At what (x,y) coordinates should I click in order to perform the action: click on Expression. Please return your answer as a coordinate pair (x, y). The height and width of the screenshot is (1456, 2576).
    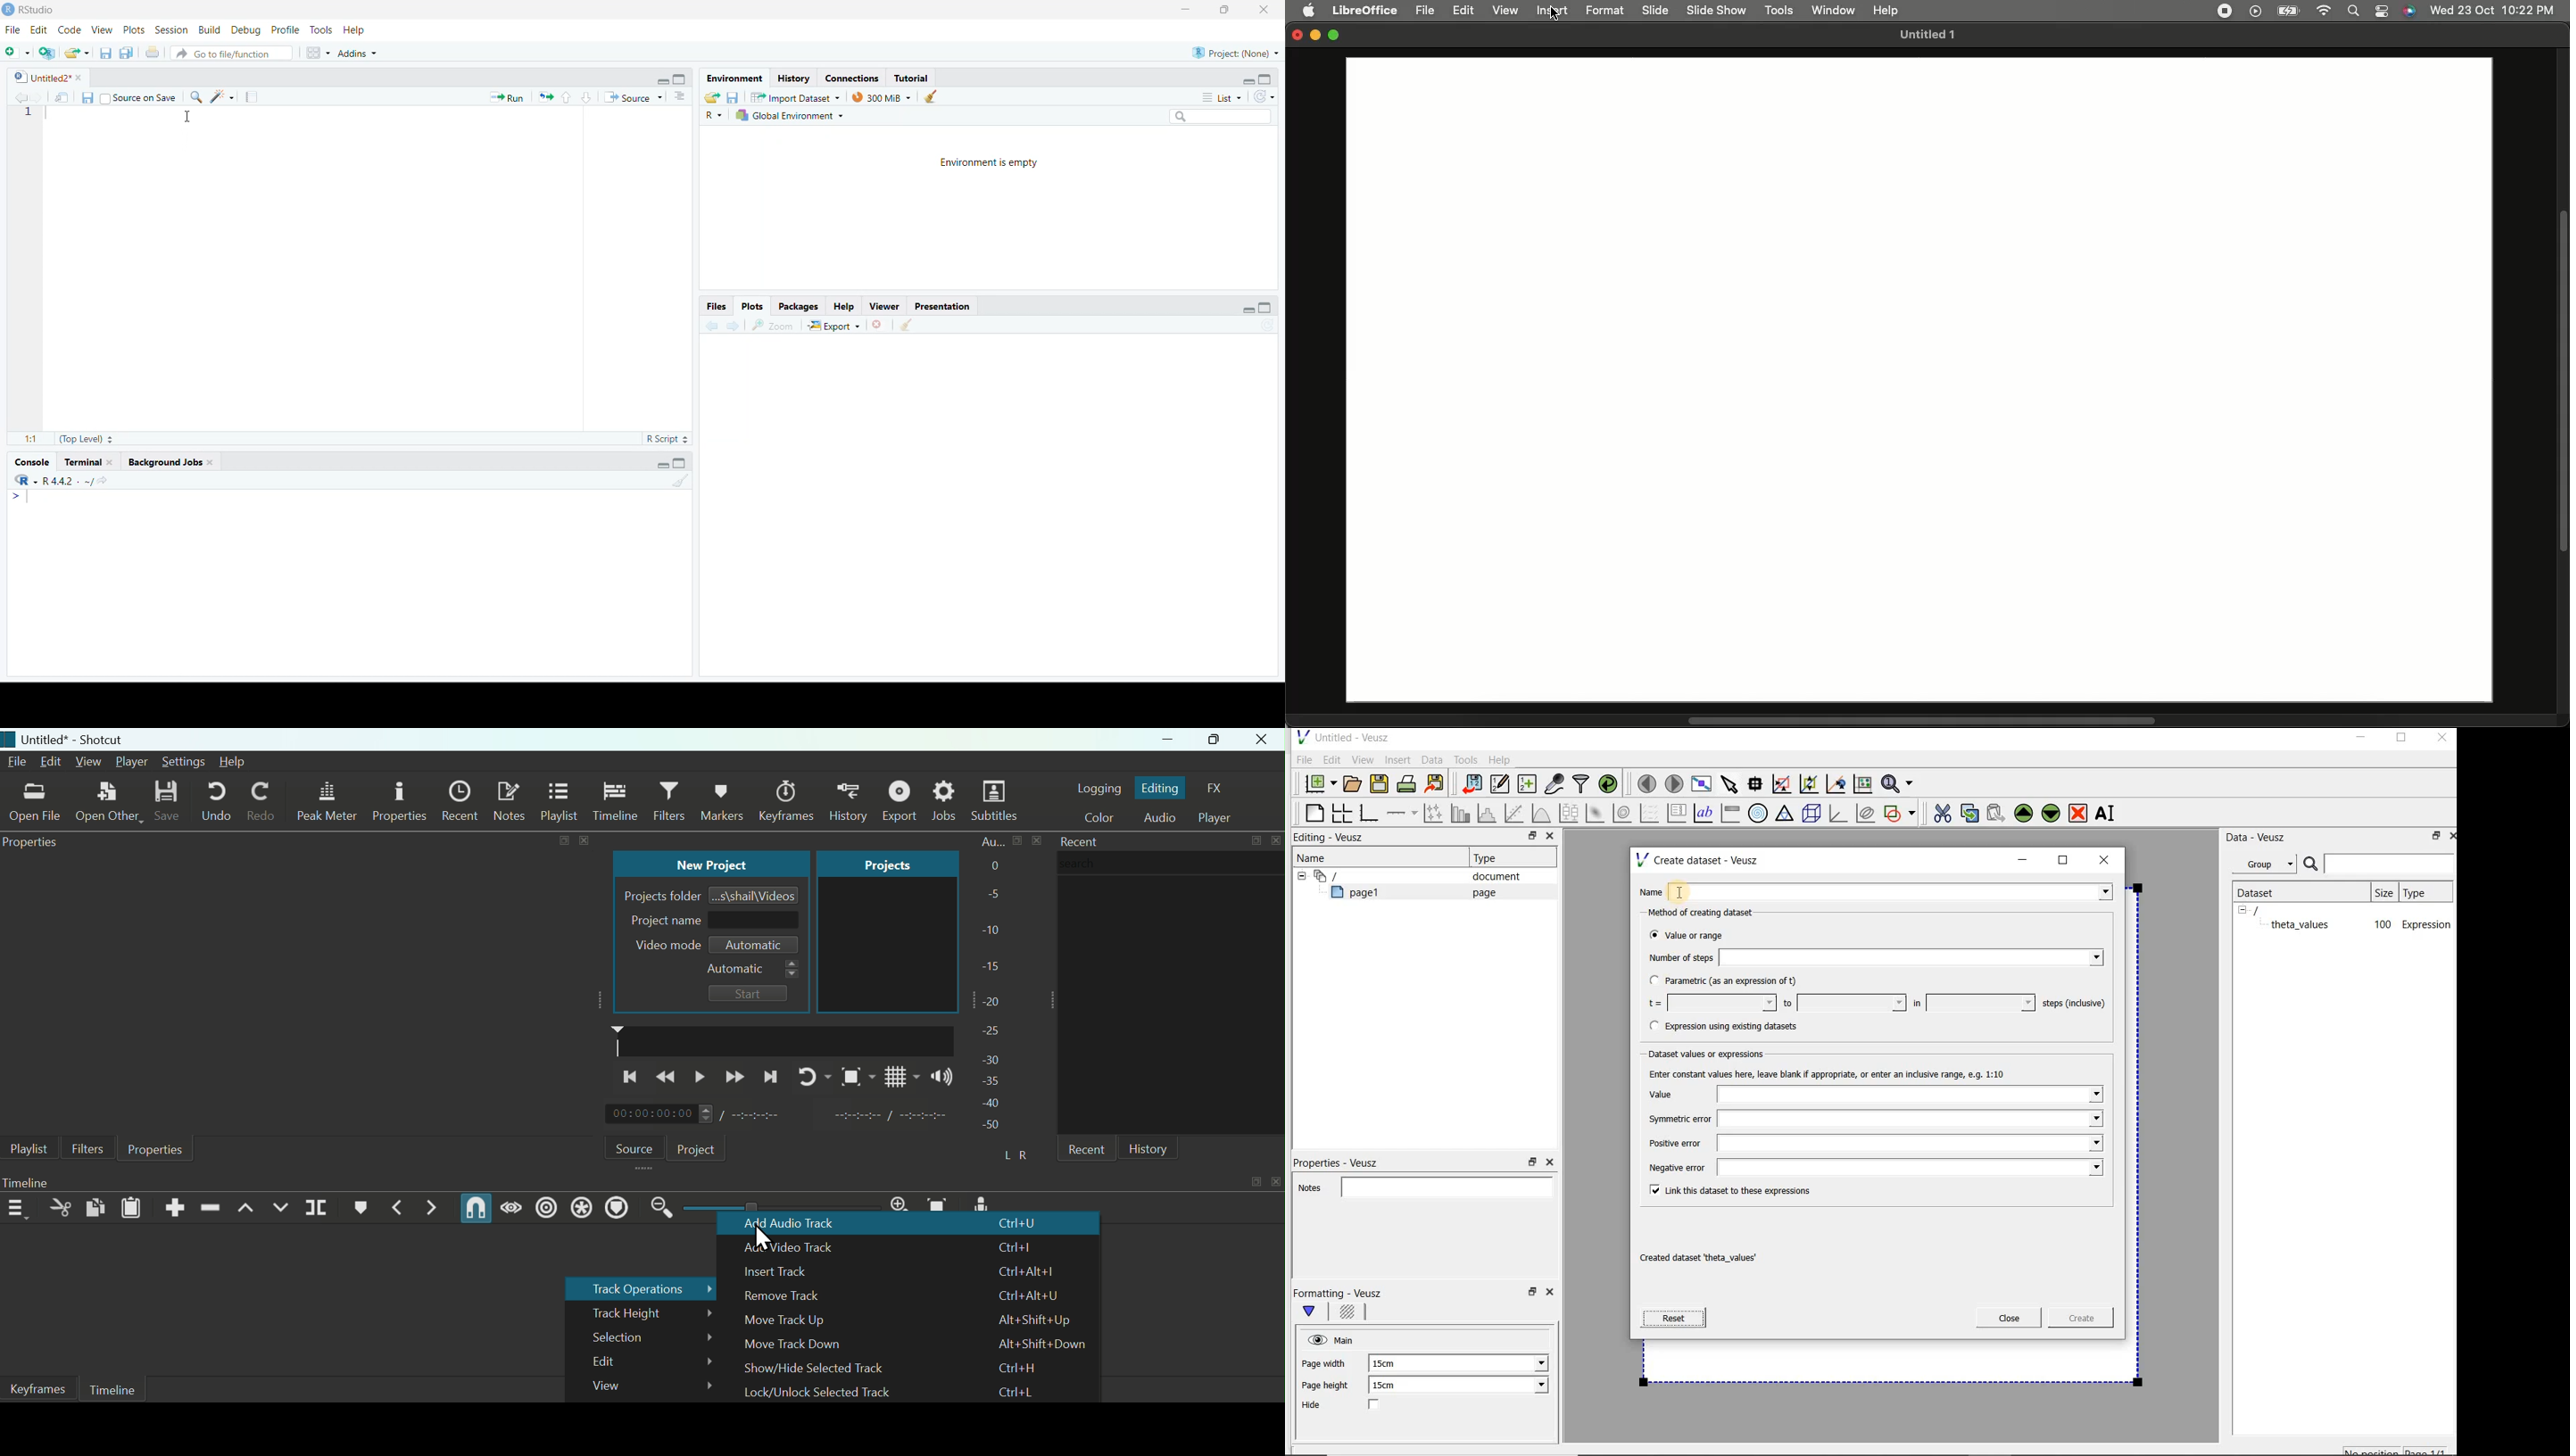
    Looking at the image, I should click on (2427, 924).